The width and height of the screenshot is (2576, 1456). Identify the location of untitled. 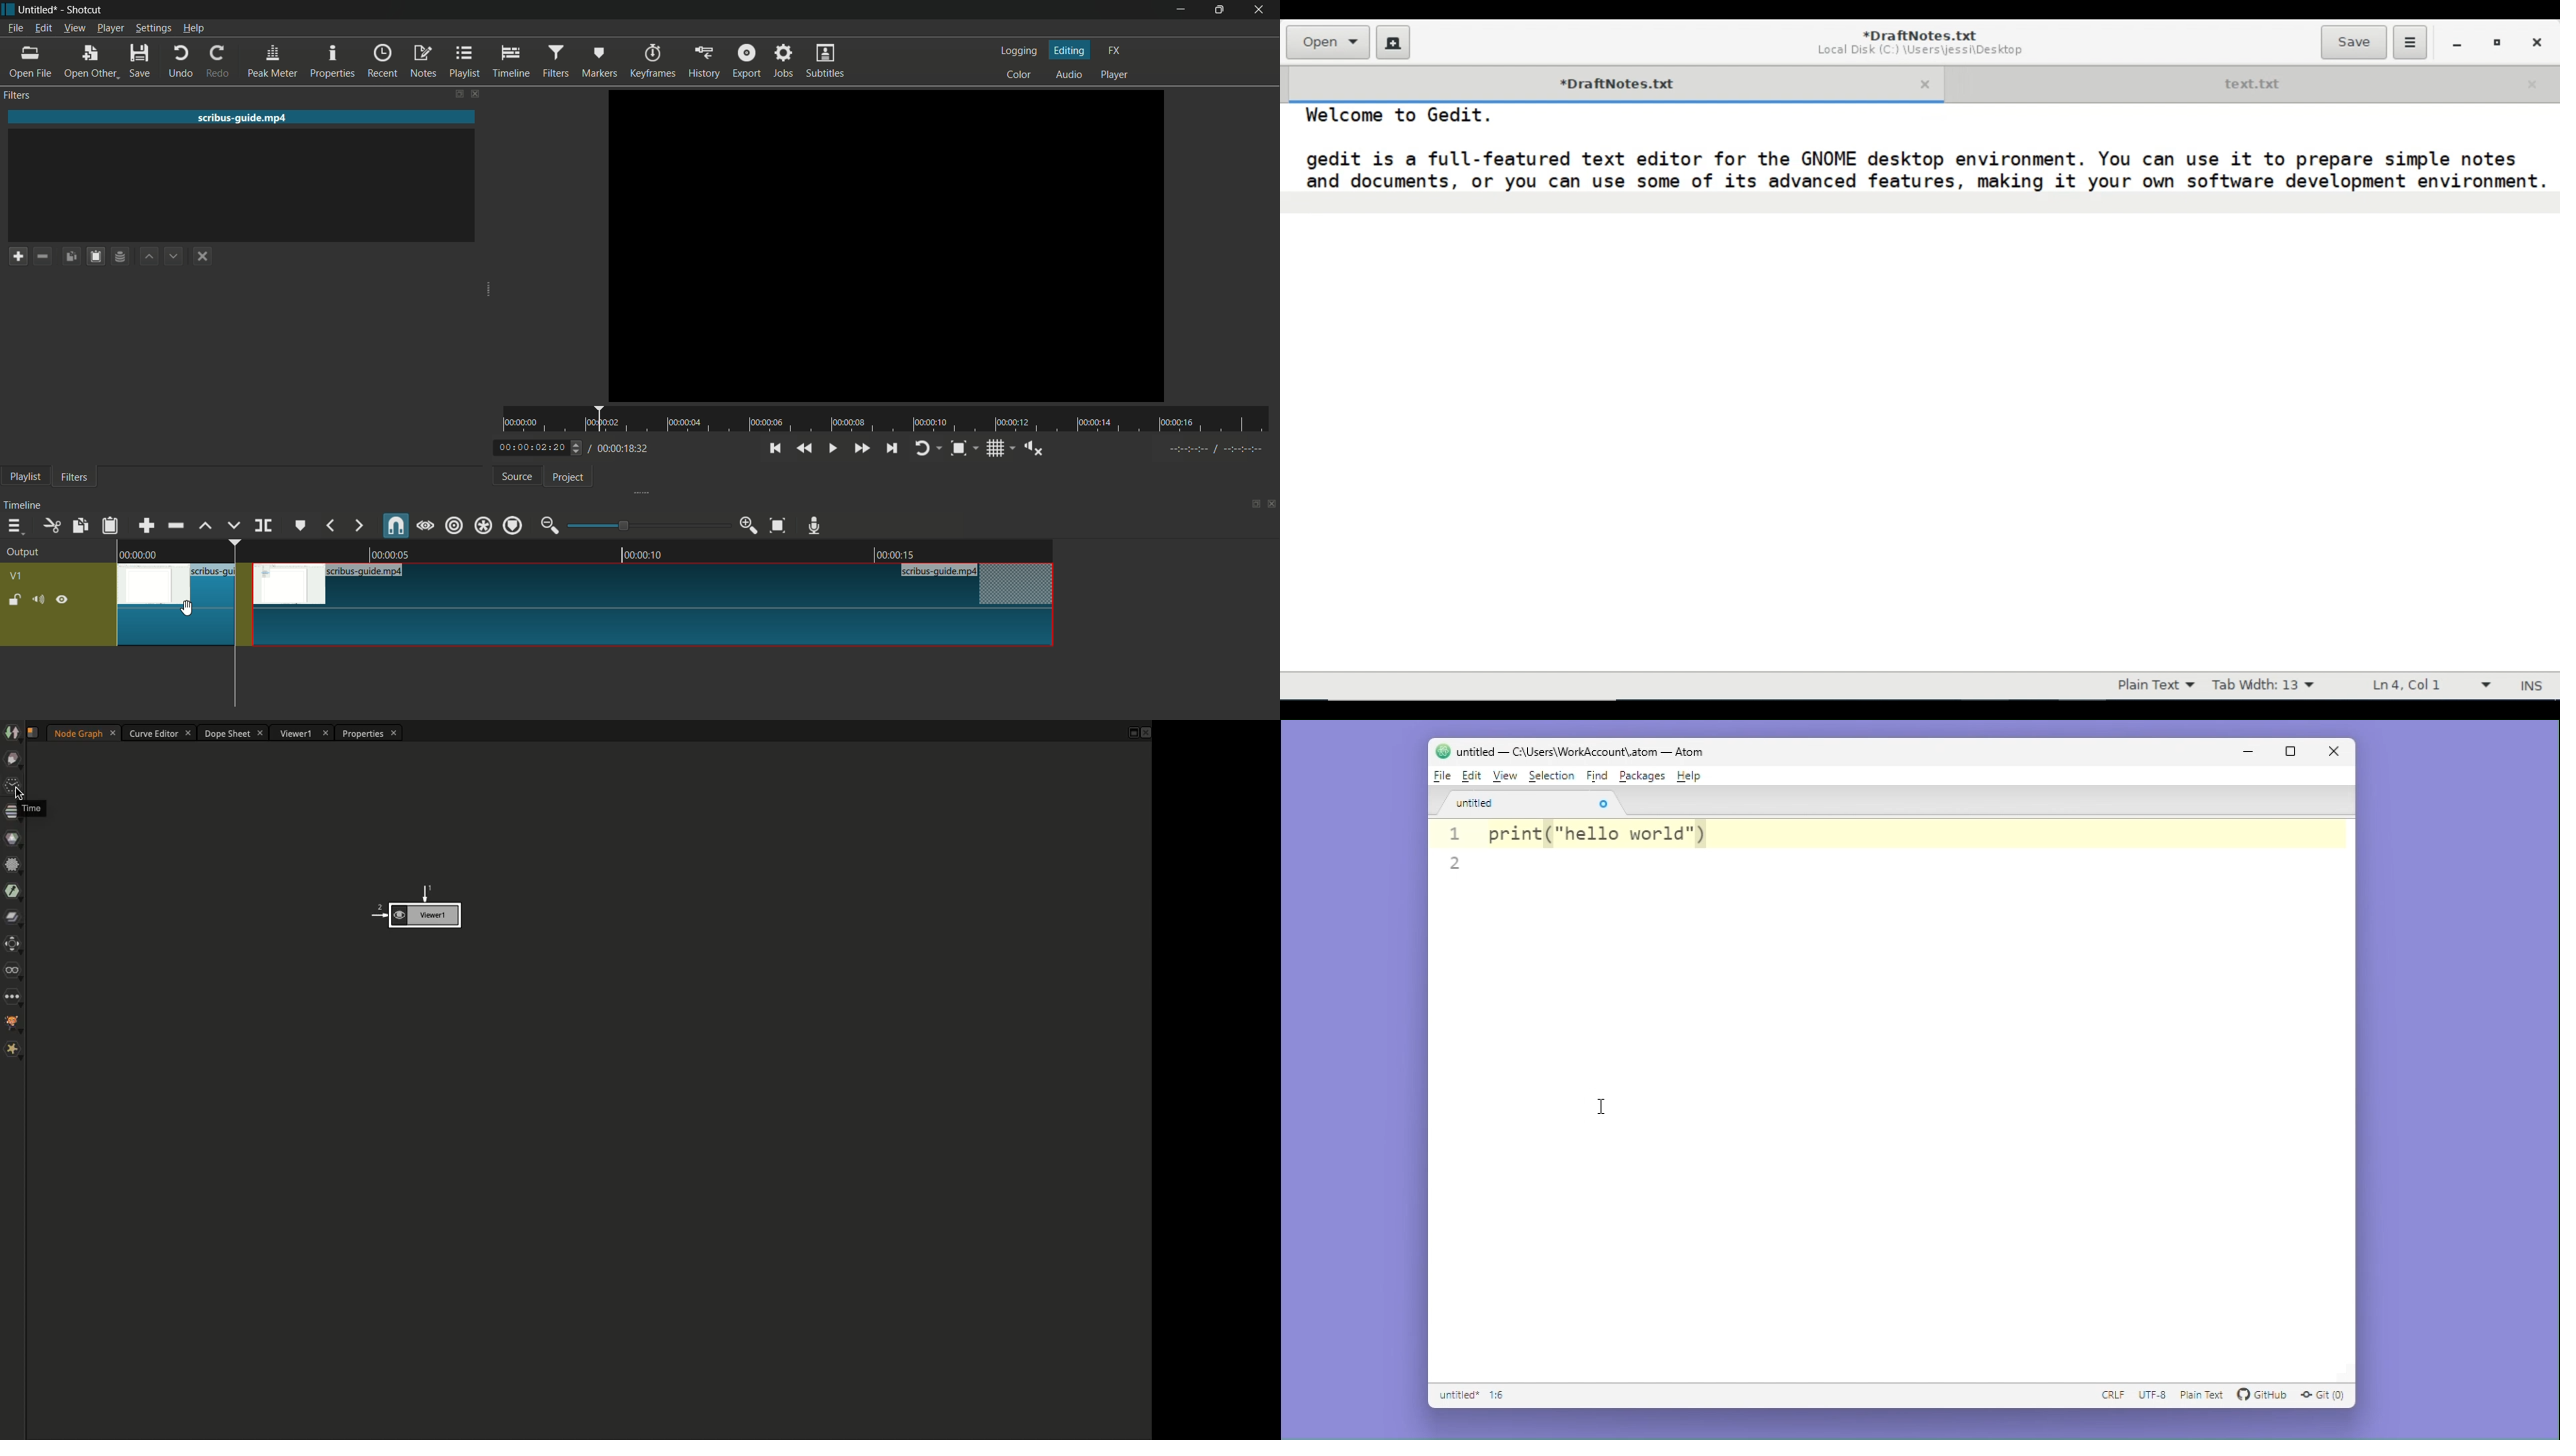
(1536, 803).